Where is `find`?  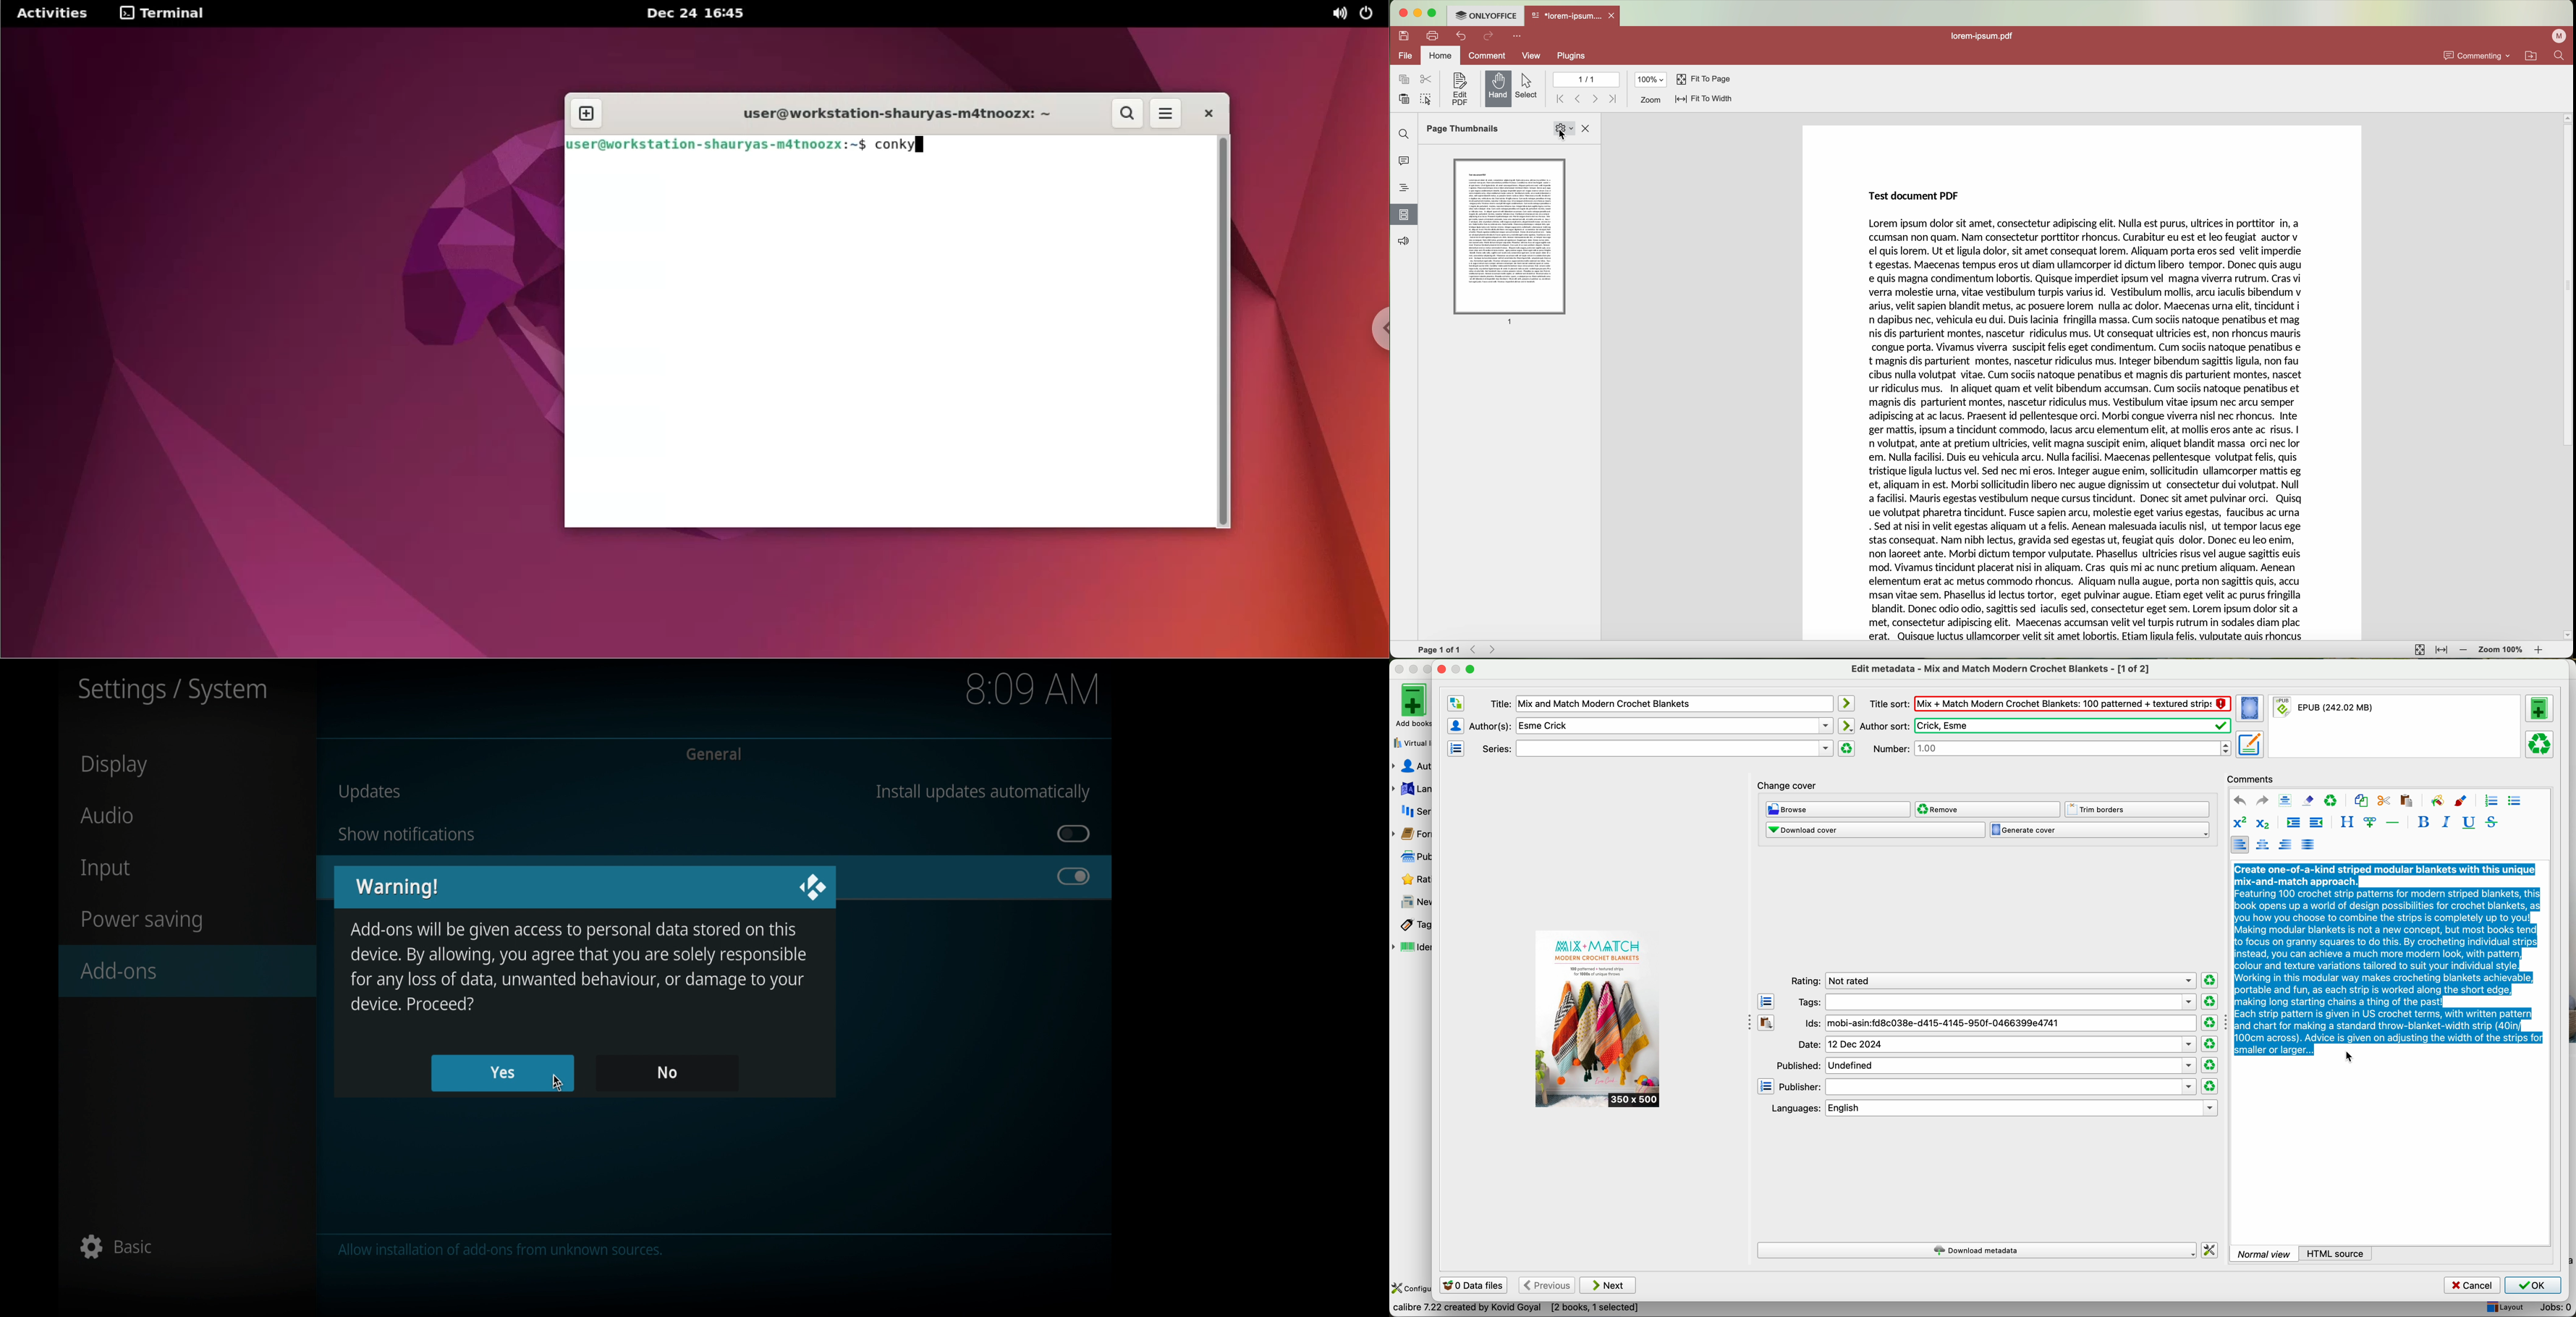
find is located at coordinates (1403, 134).